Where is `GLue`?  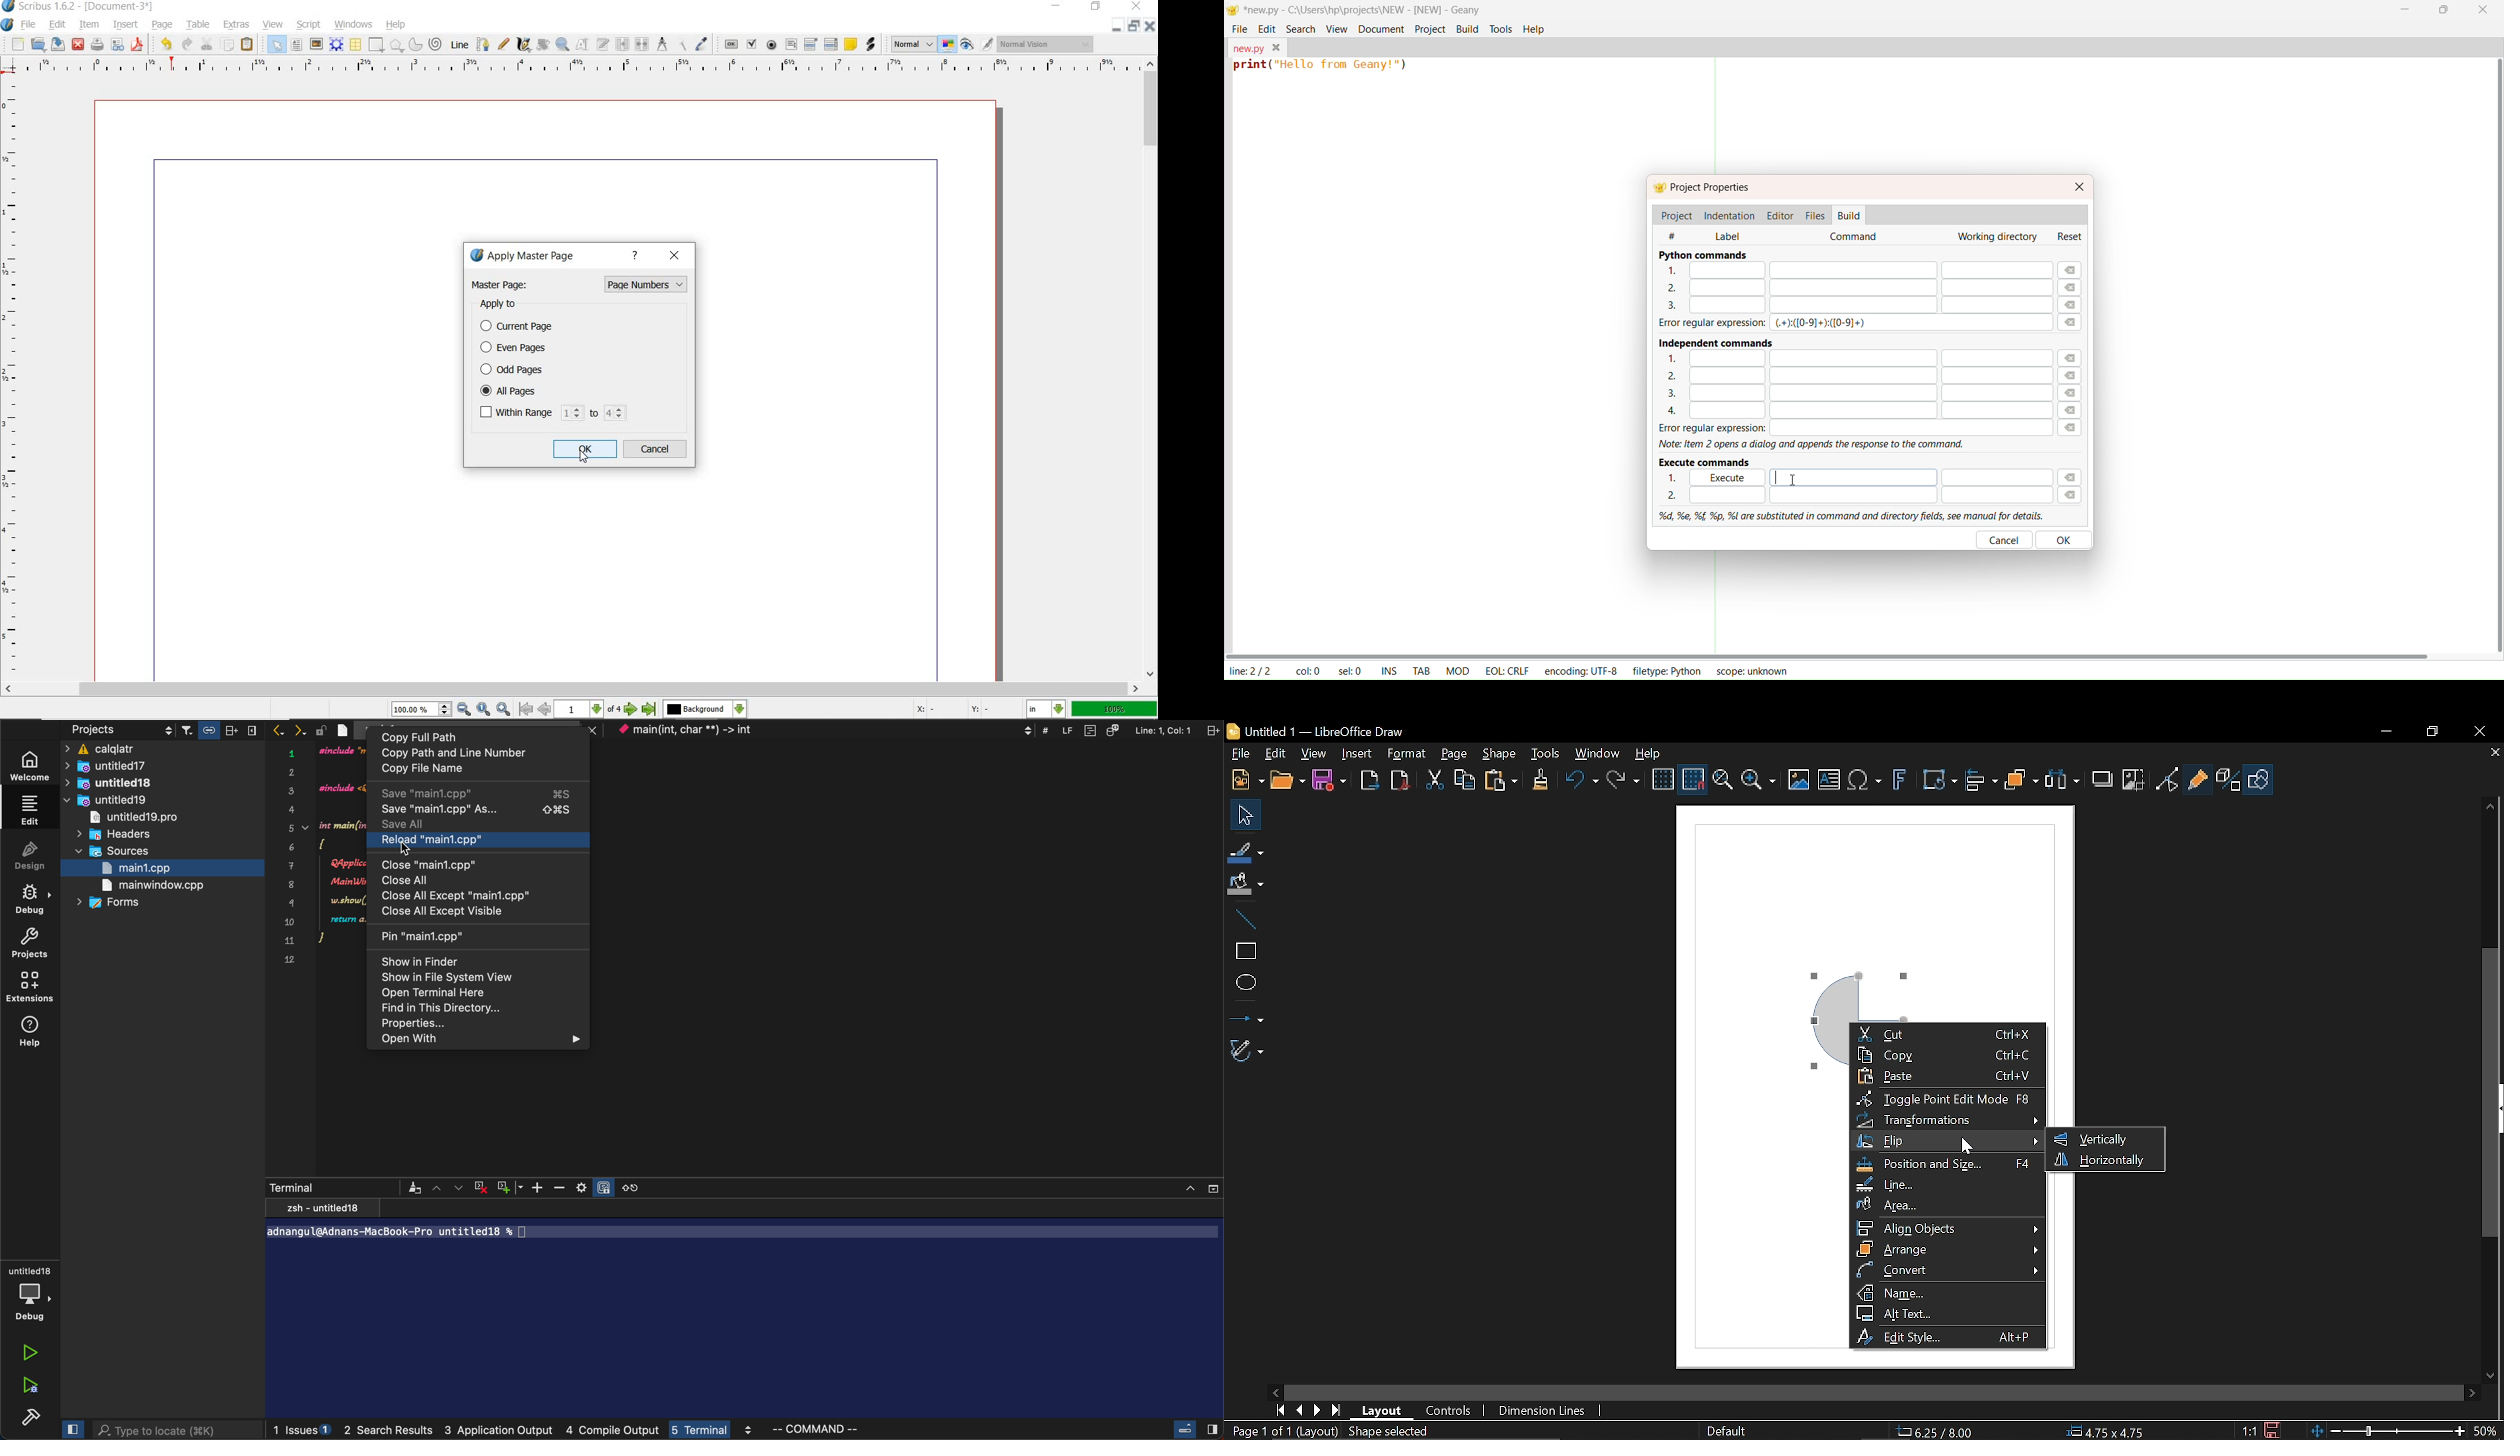
GLue is located at coordinates (2198, 781).